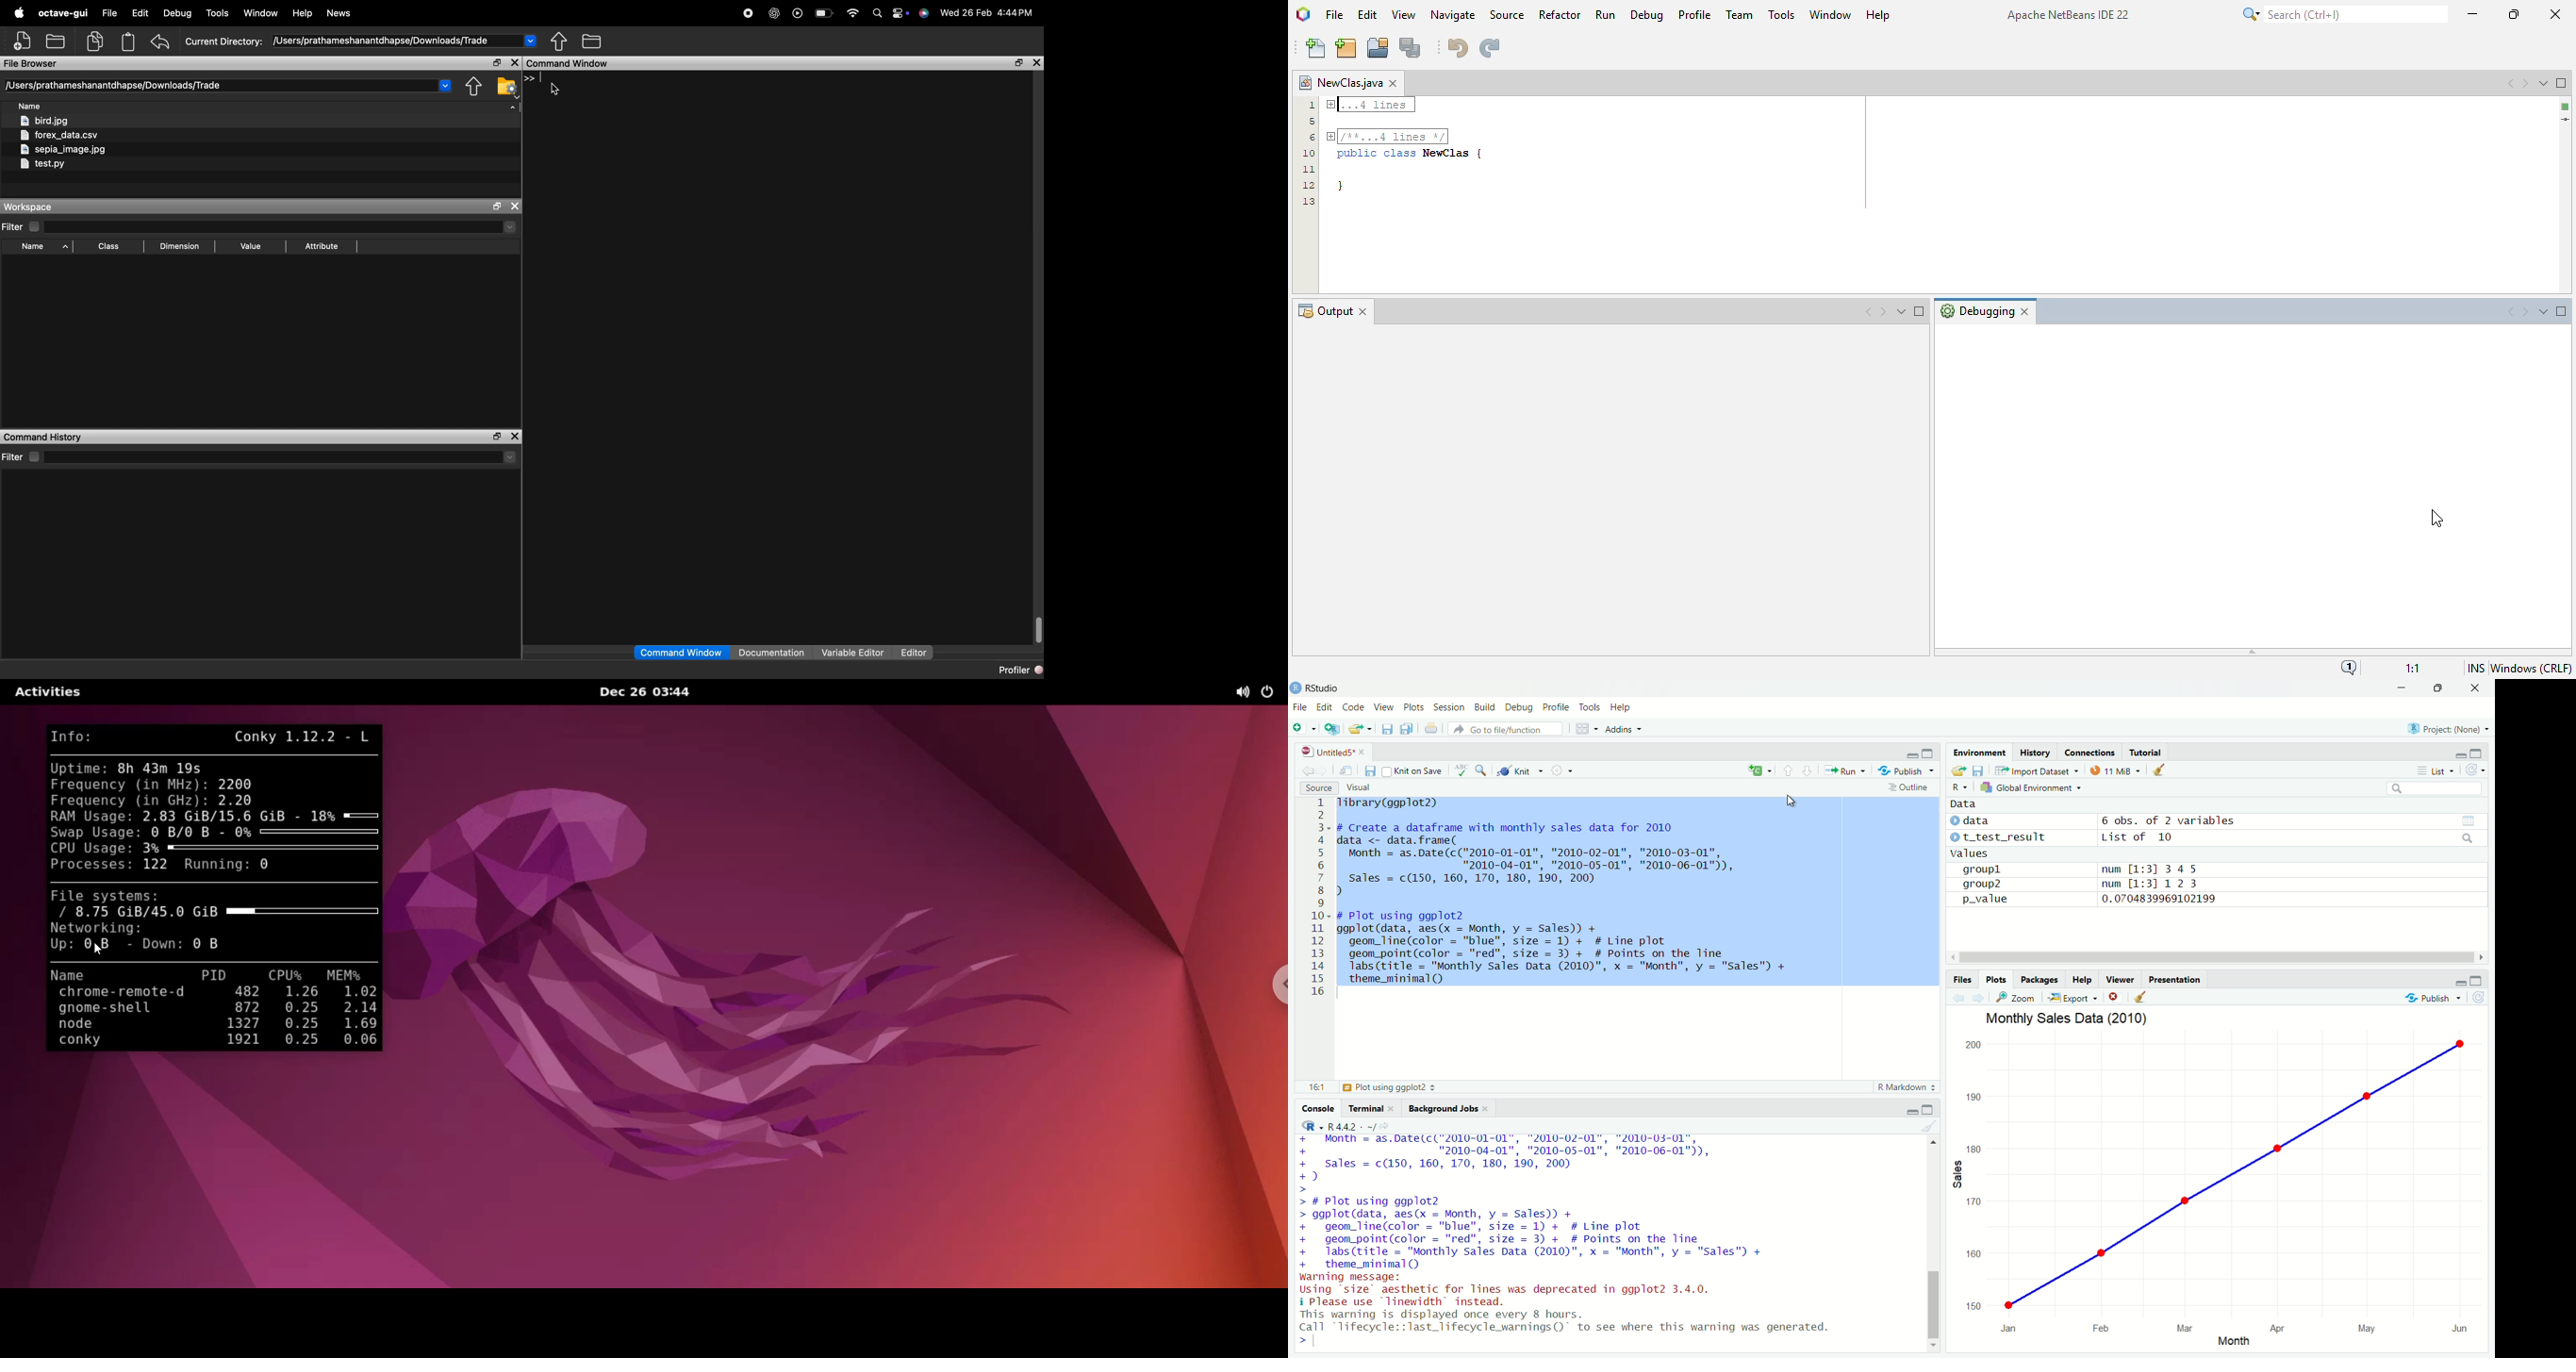 The image size is (2576, 1372). Describe the element at coordinates (1370, 771) in the screenshot. I see `save` at that location.